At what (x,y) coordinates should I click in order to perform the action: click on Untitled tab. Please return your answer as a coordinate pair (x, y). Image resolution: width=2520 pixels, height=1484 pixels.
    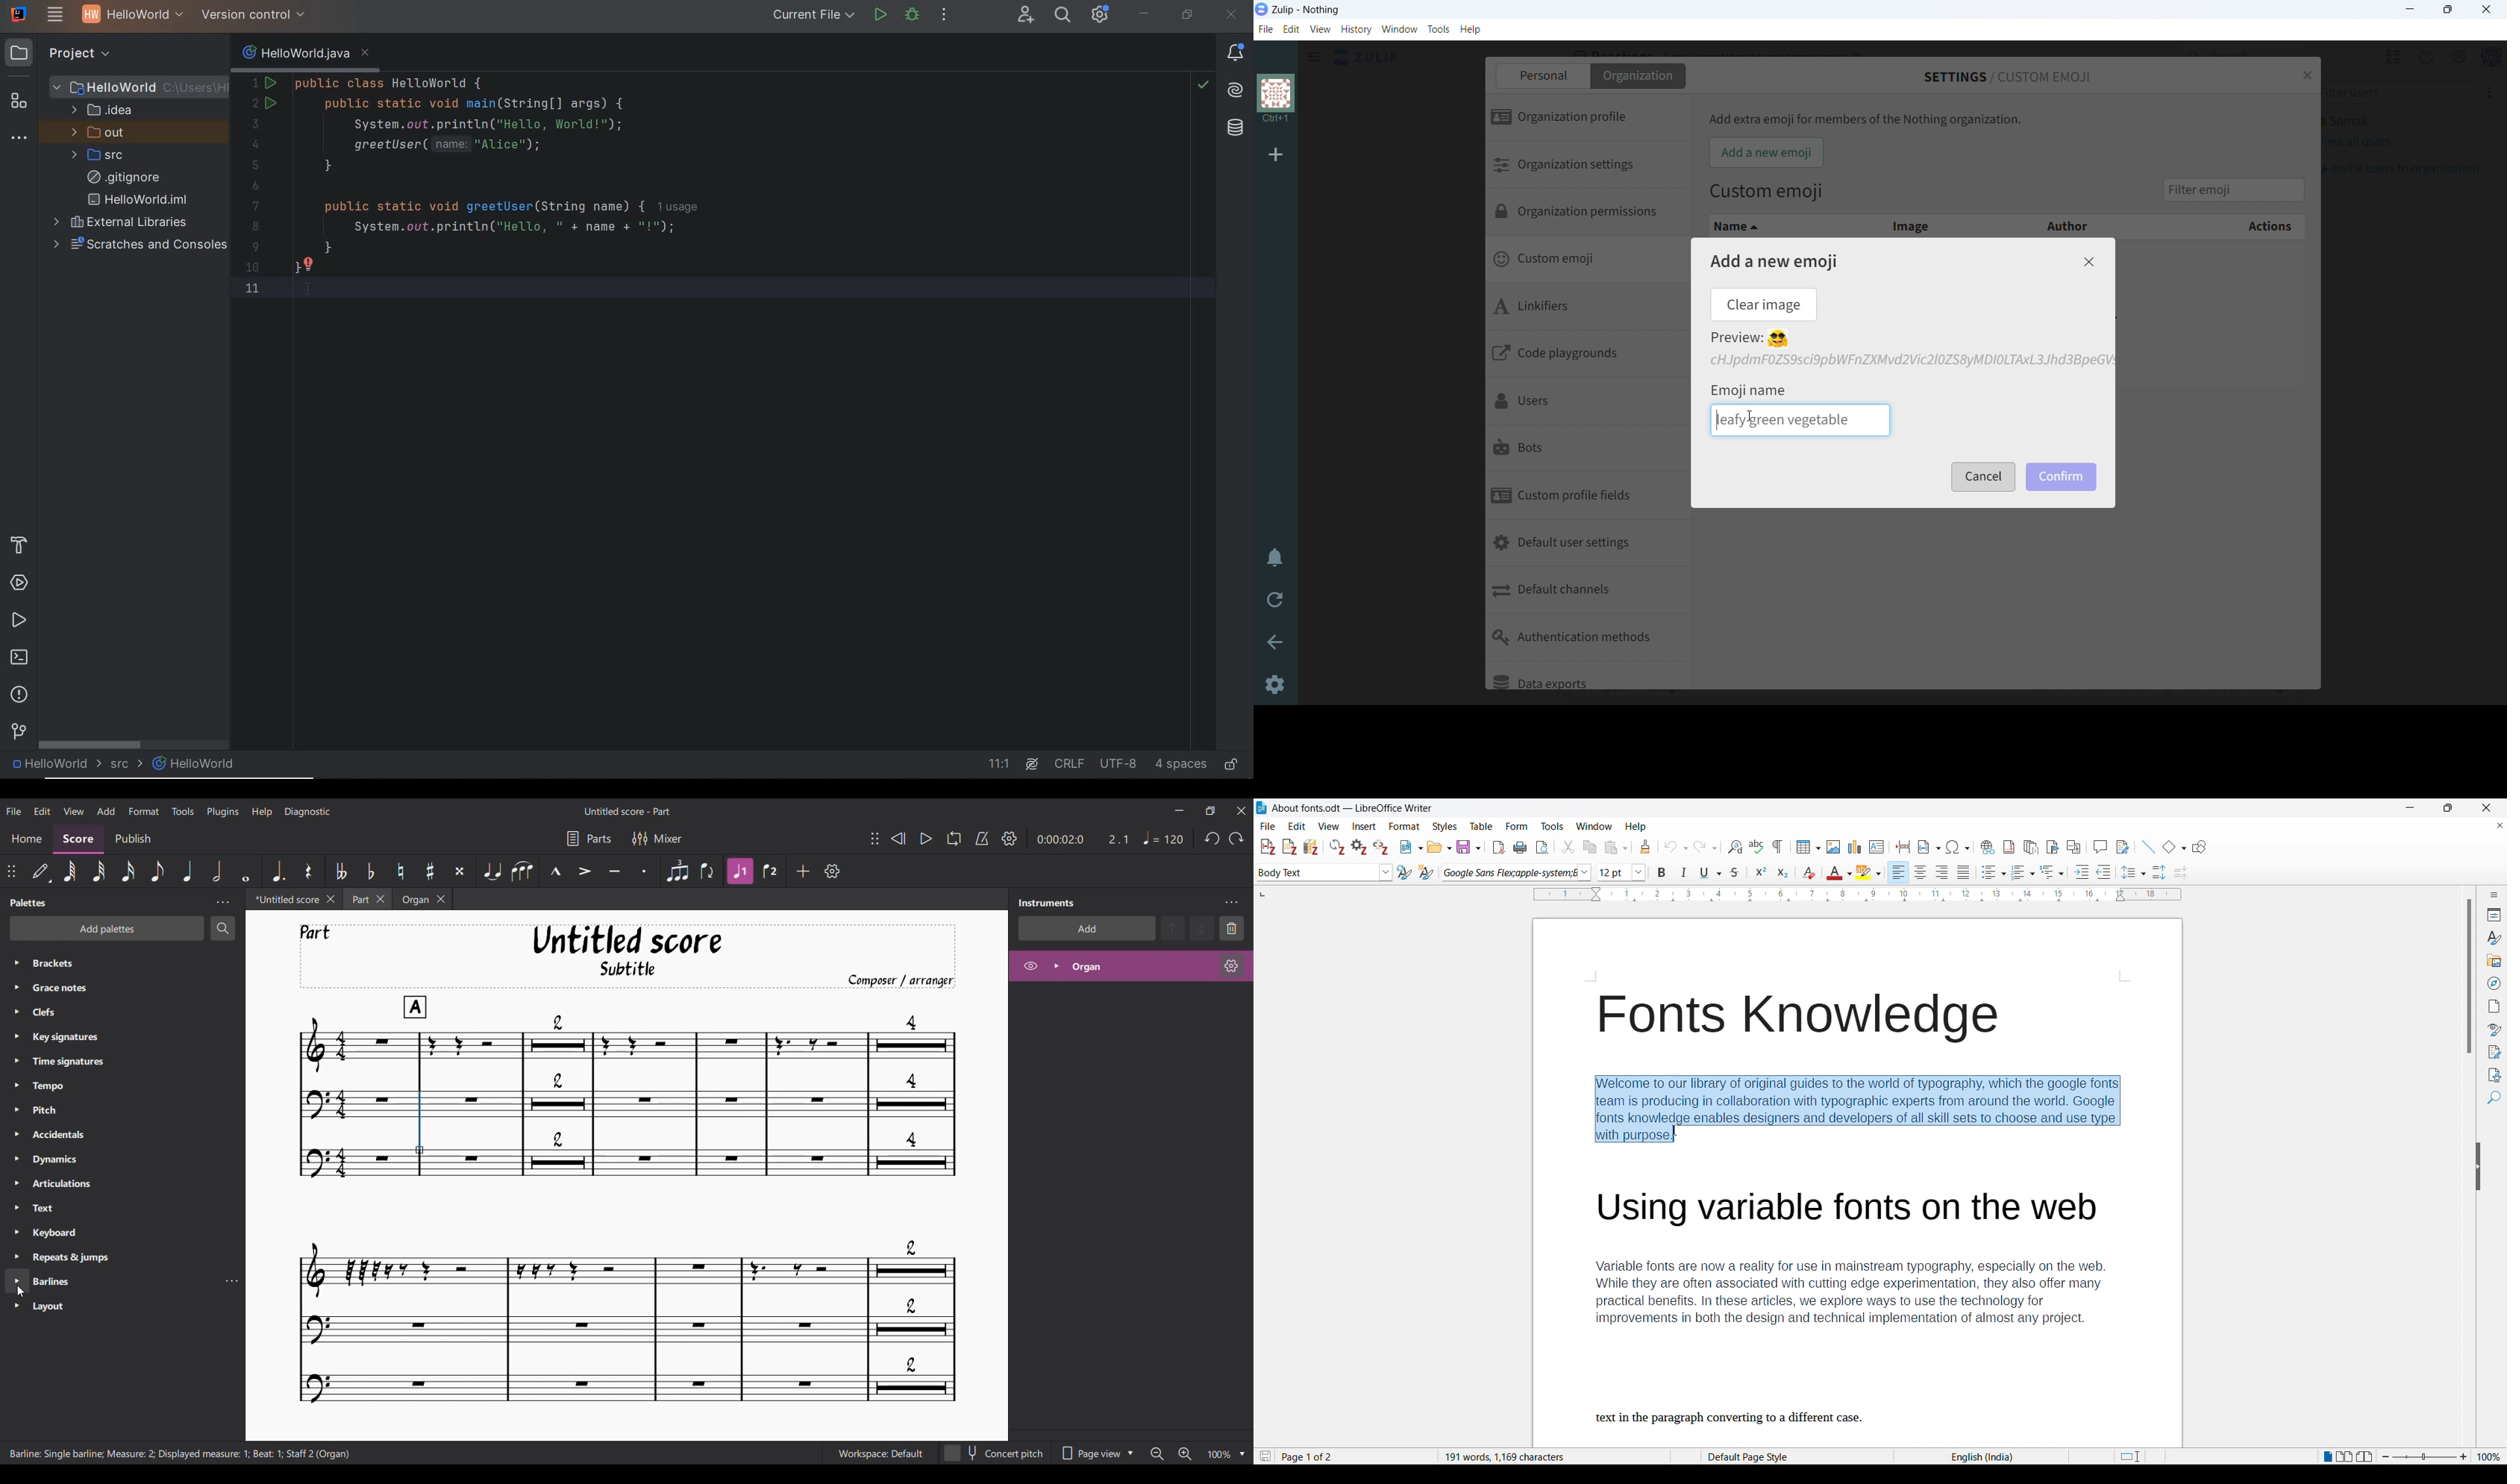
    Looking at the image, I should click on (284, 899).